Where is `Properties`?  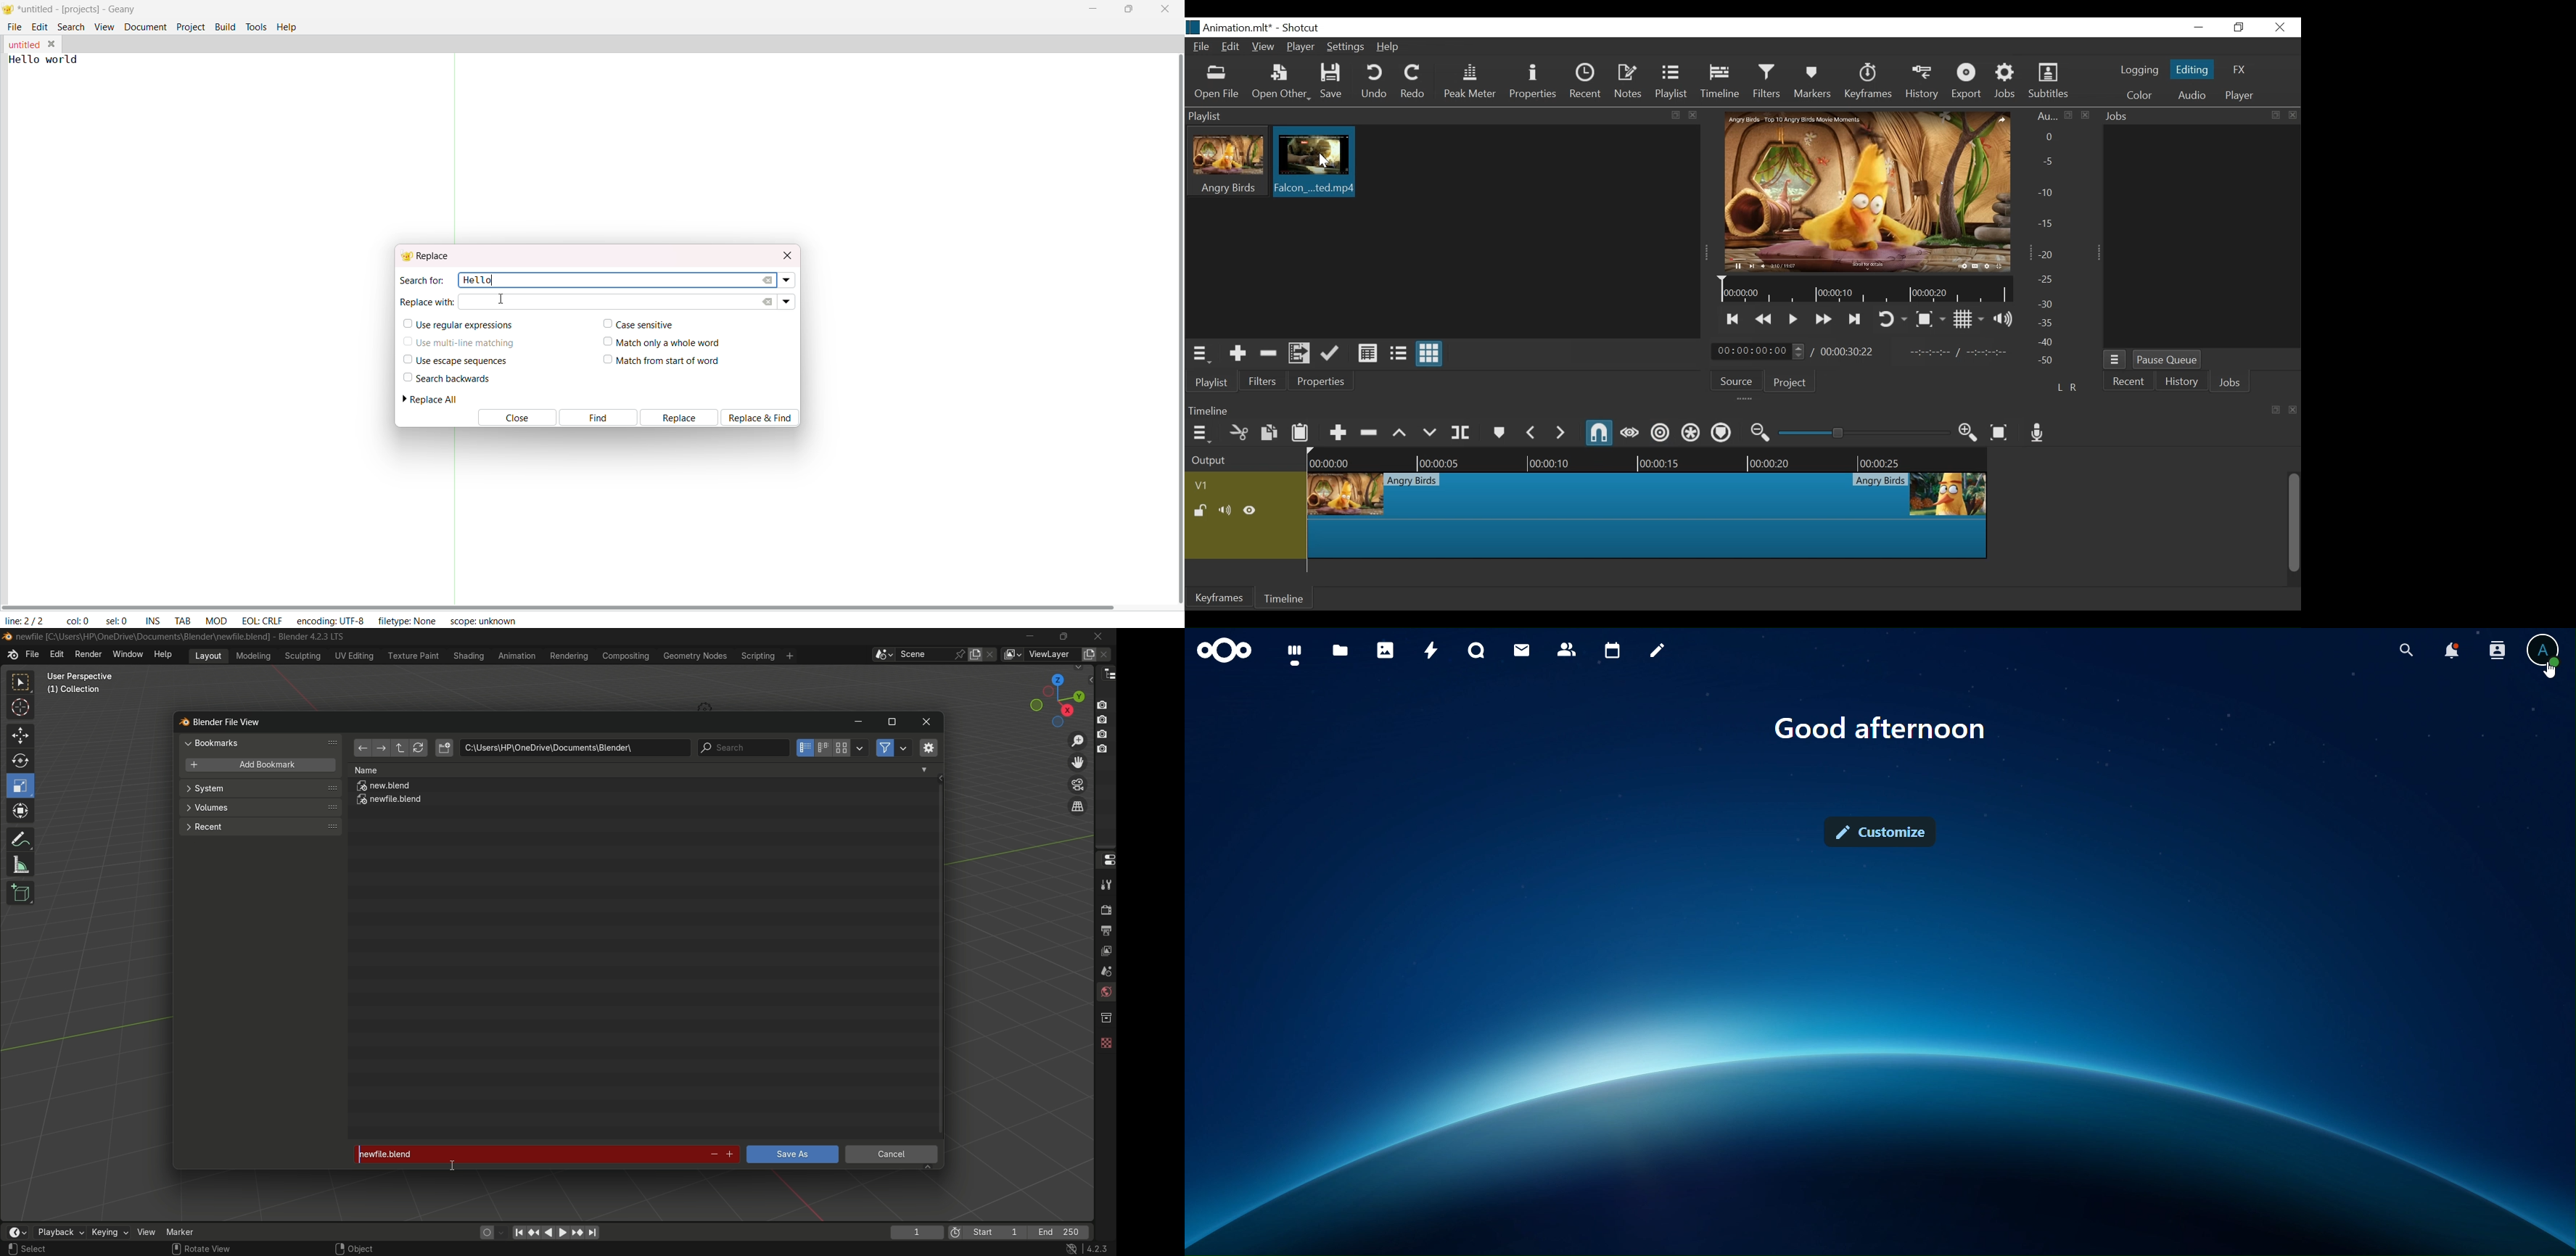
Properties is located at coordinates (1534, 83).